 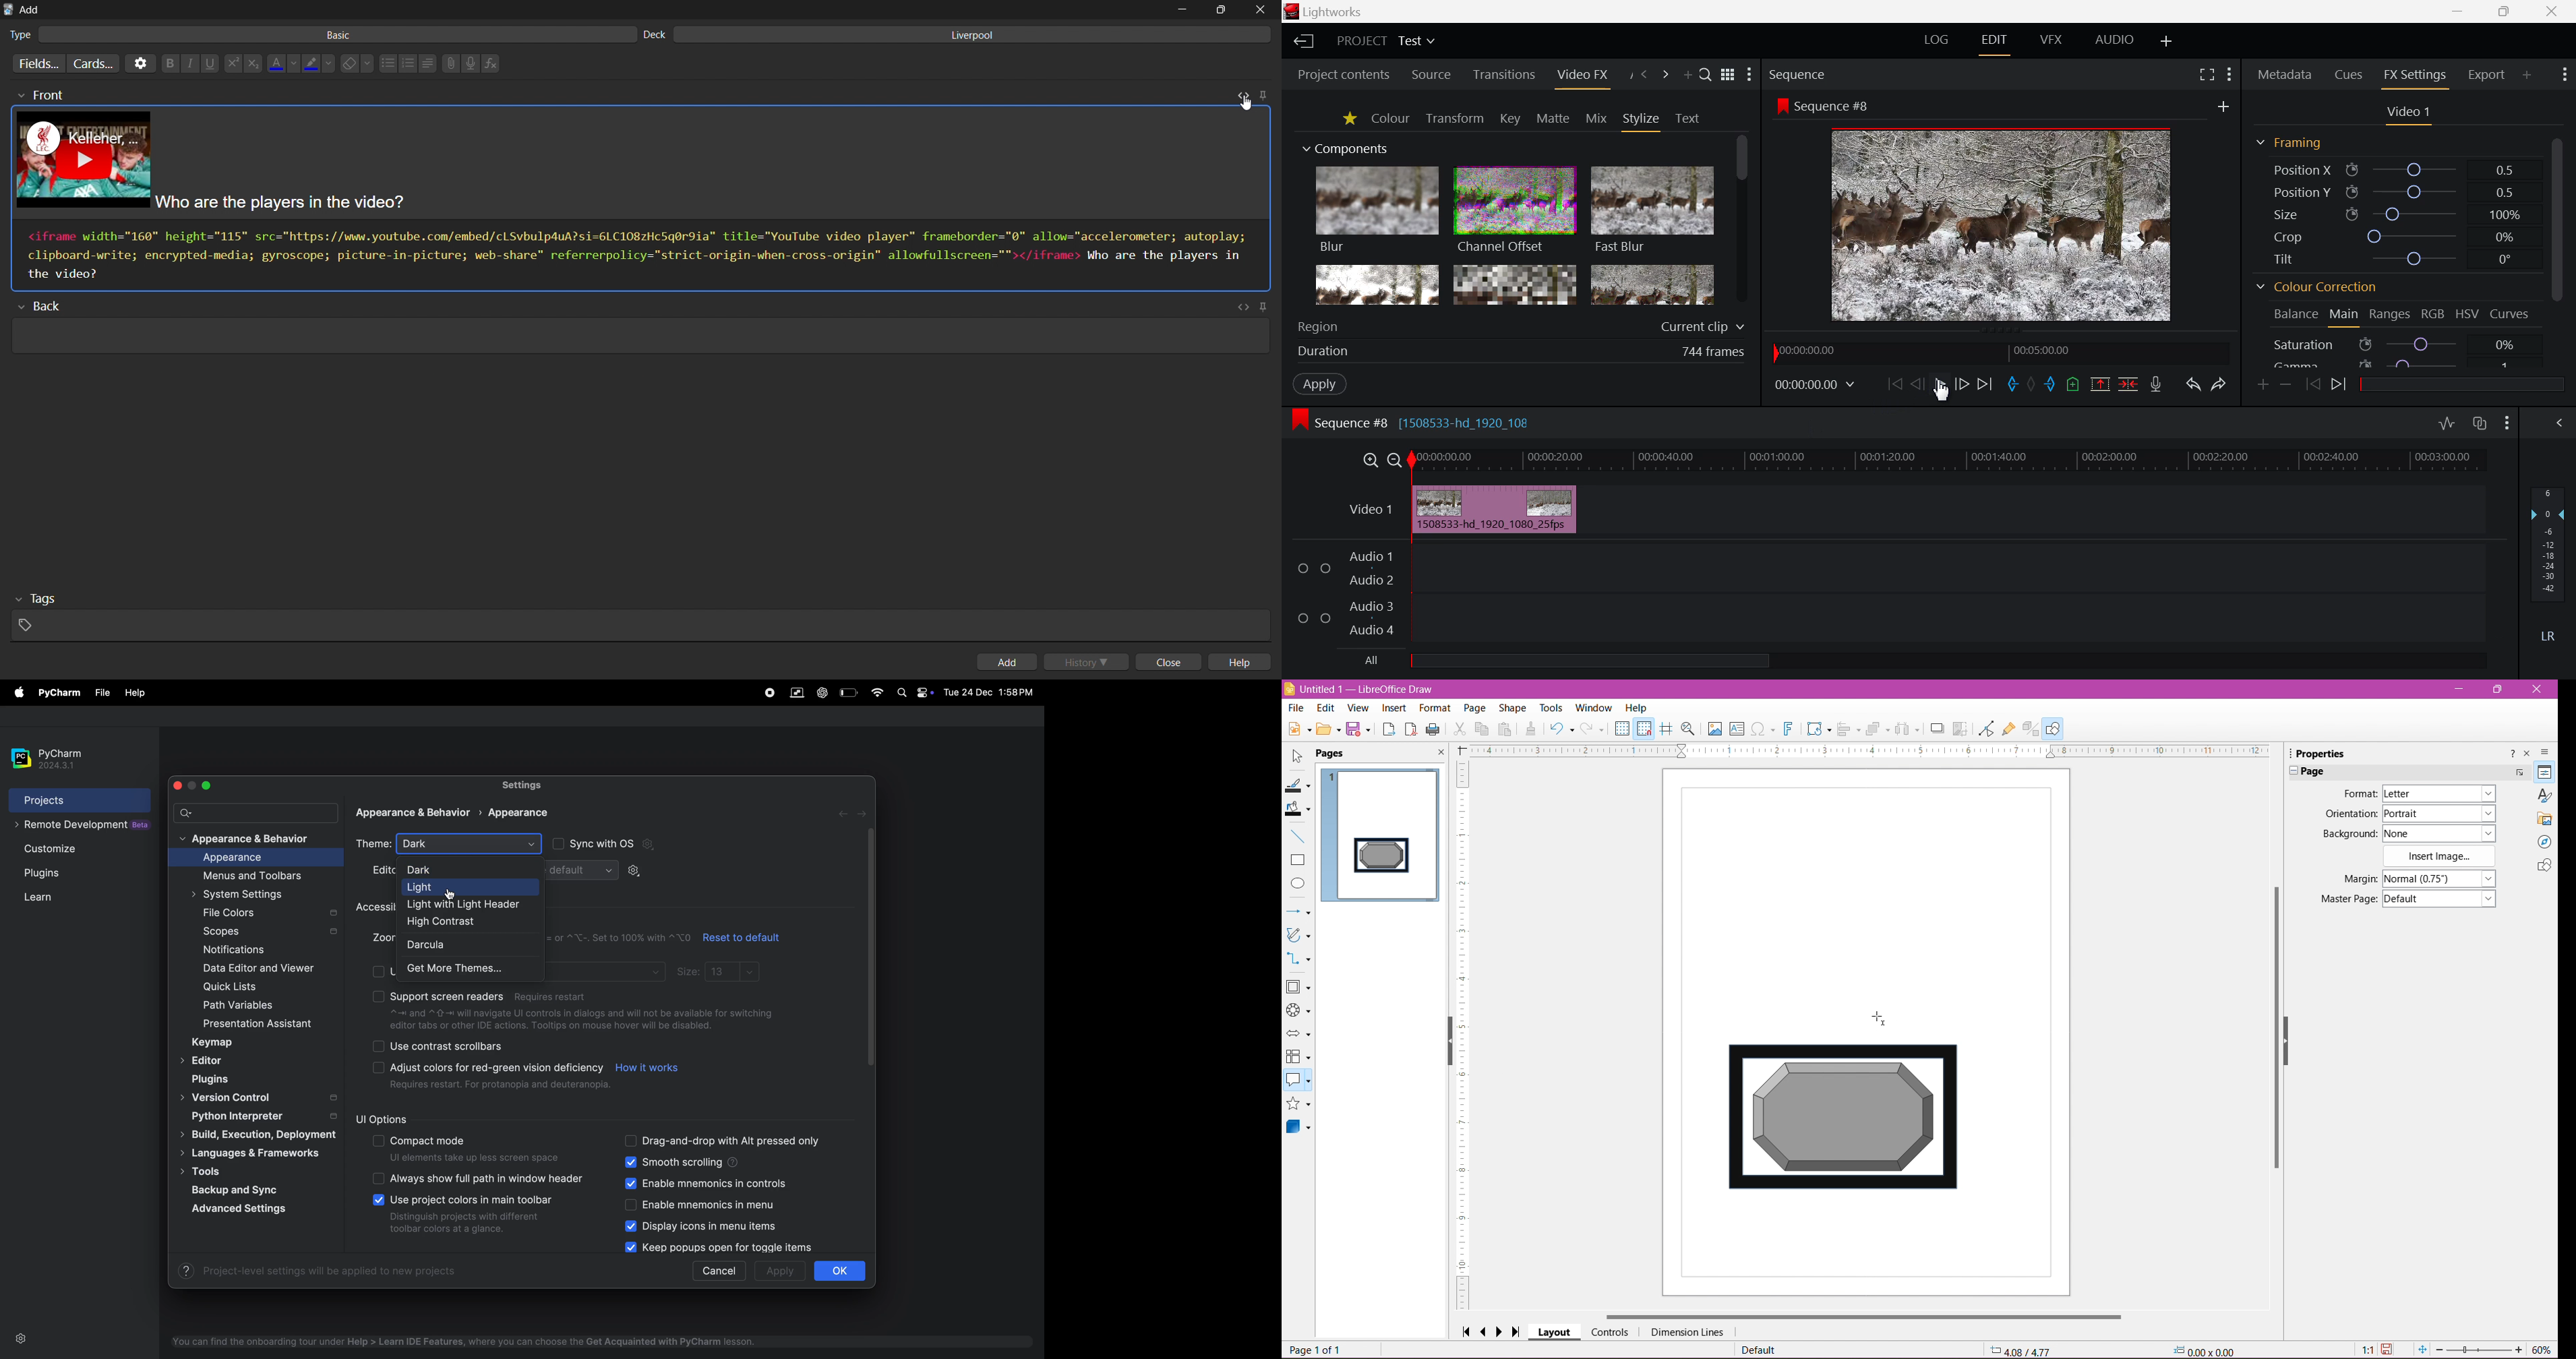 What do you see at coordinates (1382, 831) in the screenshot?
I see `Page 1` at bounding box center [1382, 831].